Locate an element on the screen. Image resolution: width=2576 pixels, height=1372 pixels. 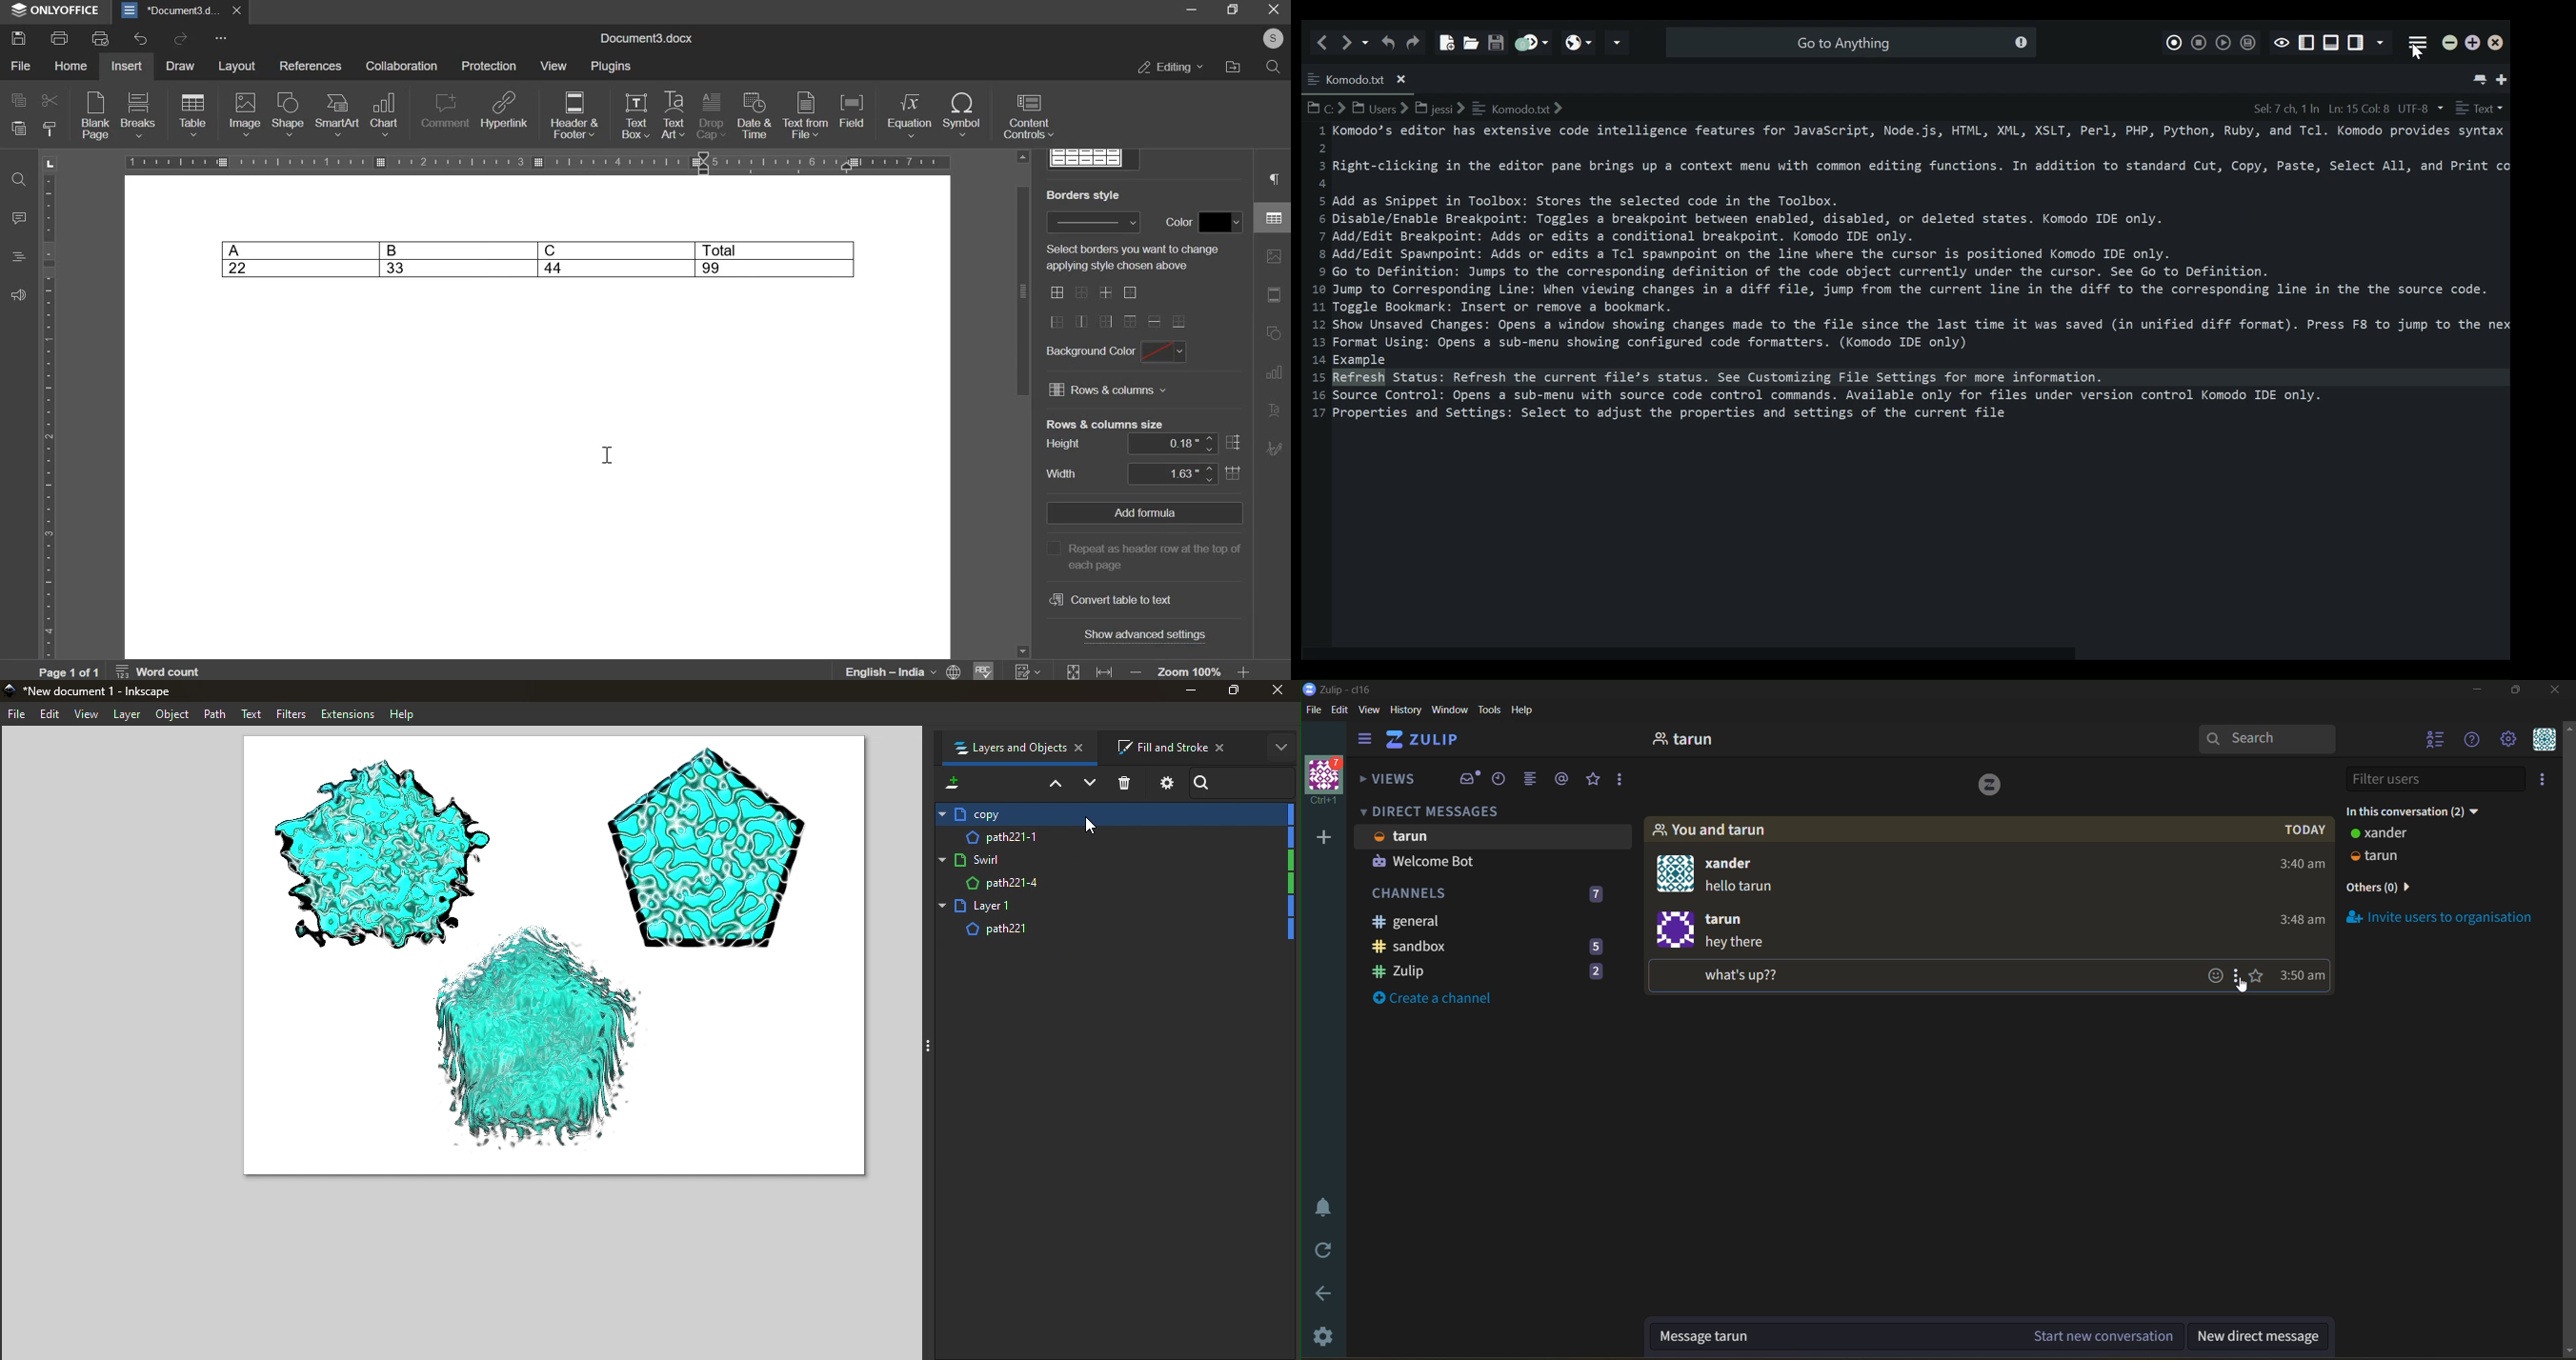
invite users to organisation is located at coordinates (2442, 917).